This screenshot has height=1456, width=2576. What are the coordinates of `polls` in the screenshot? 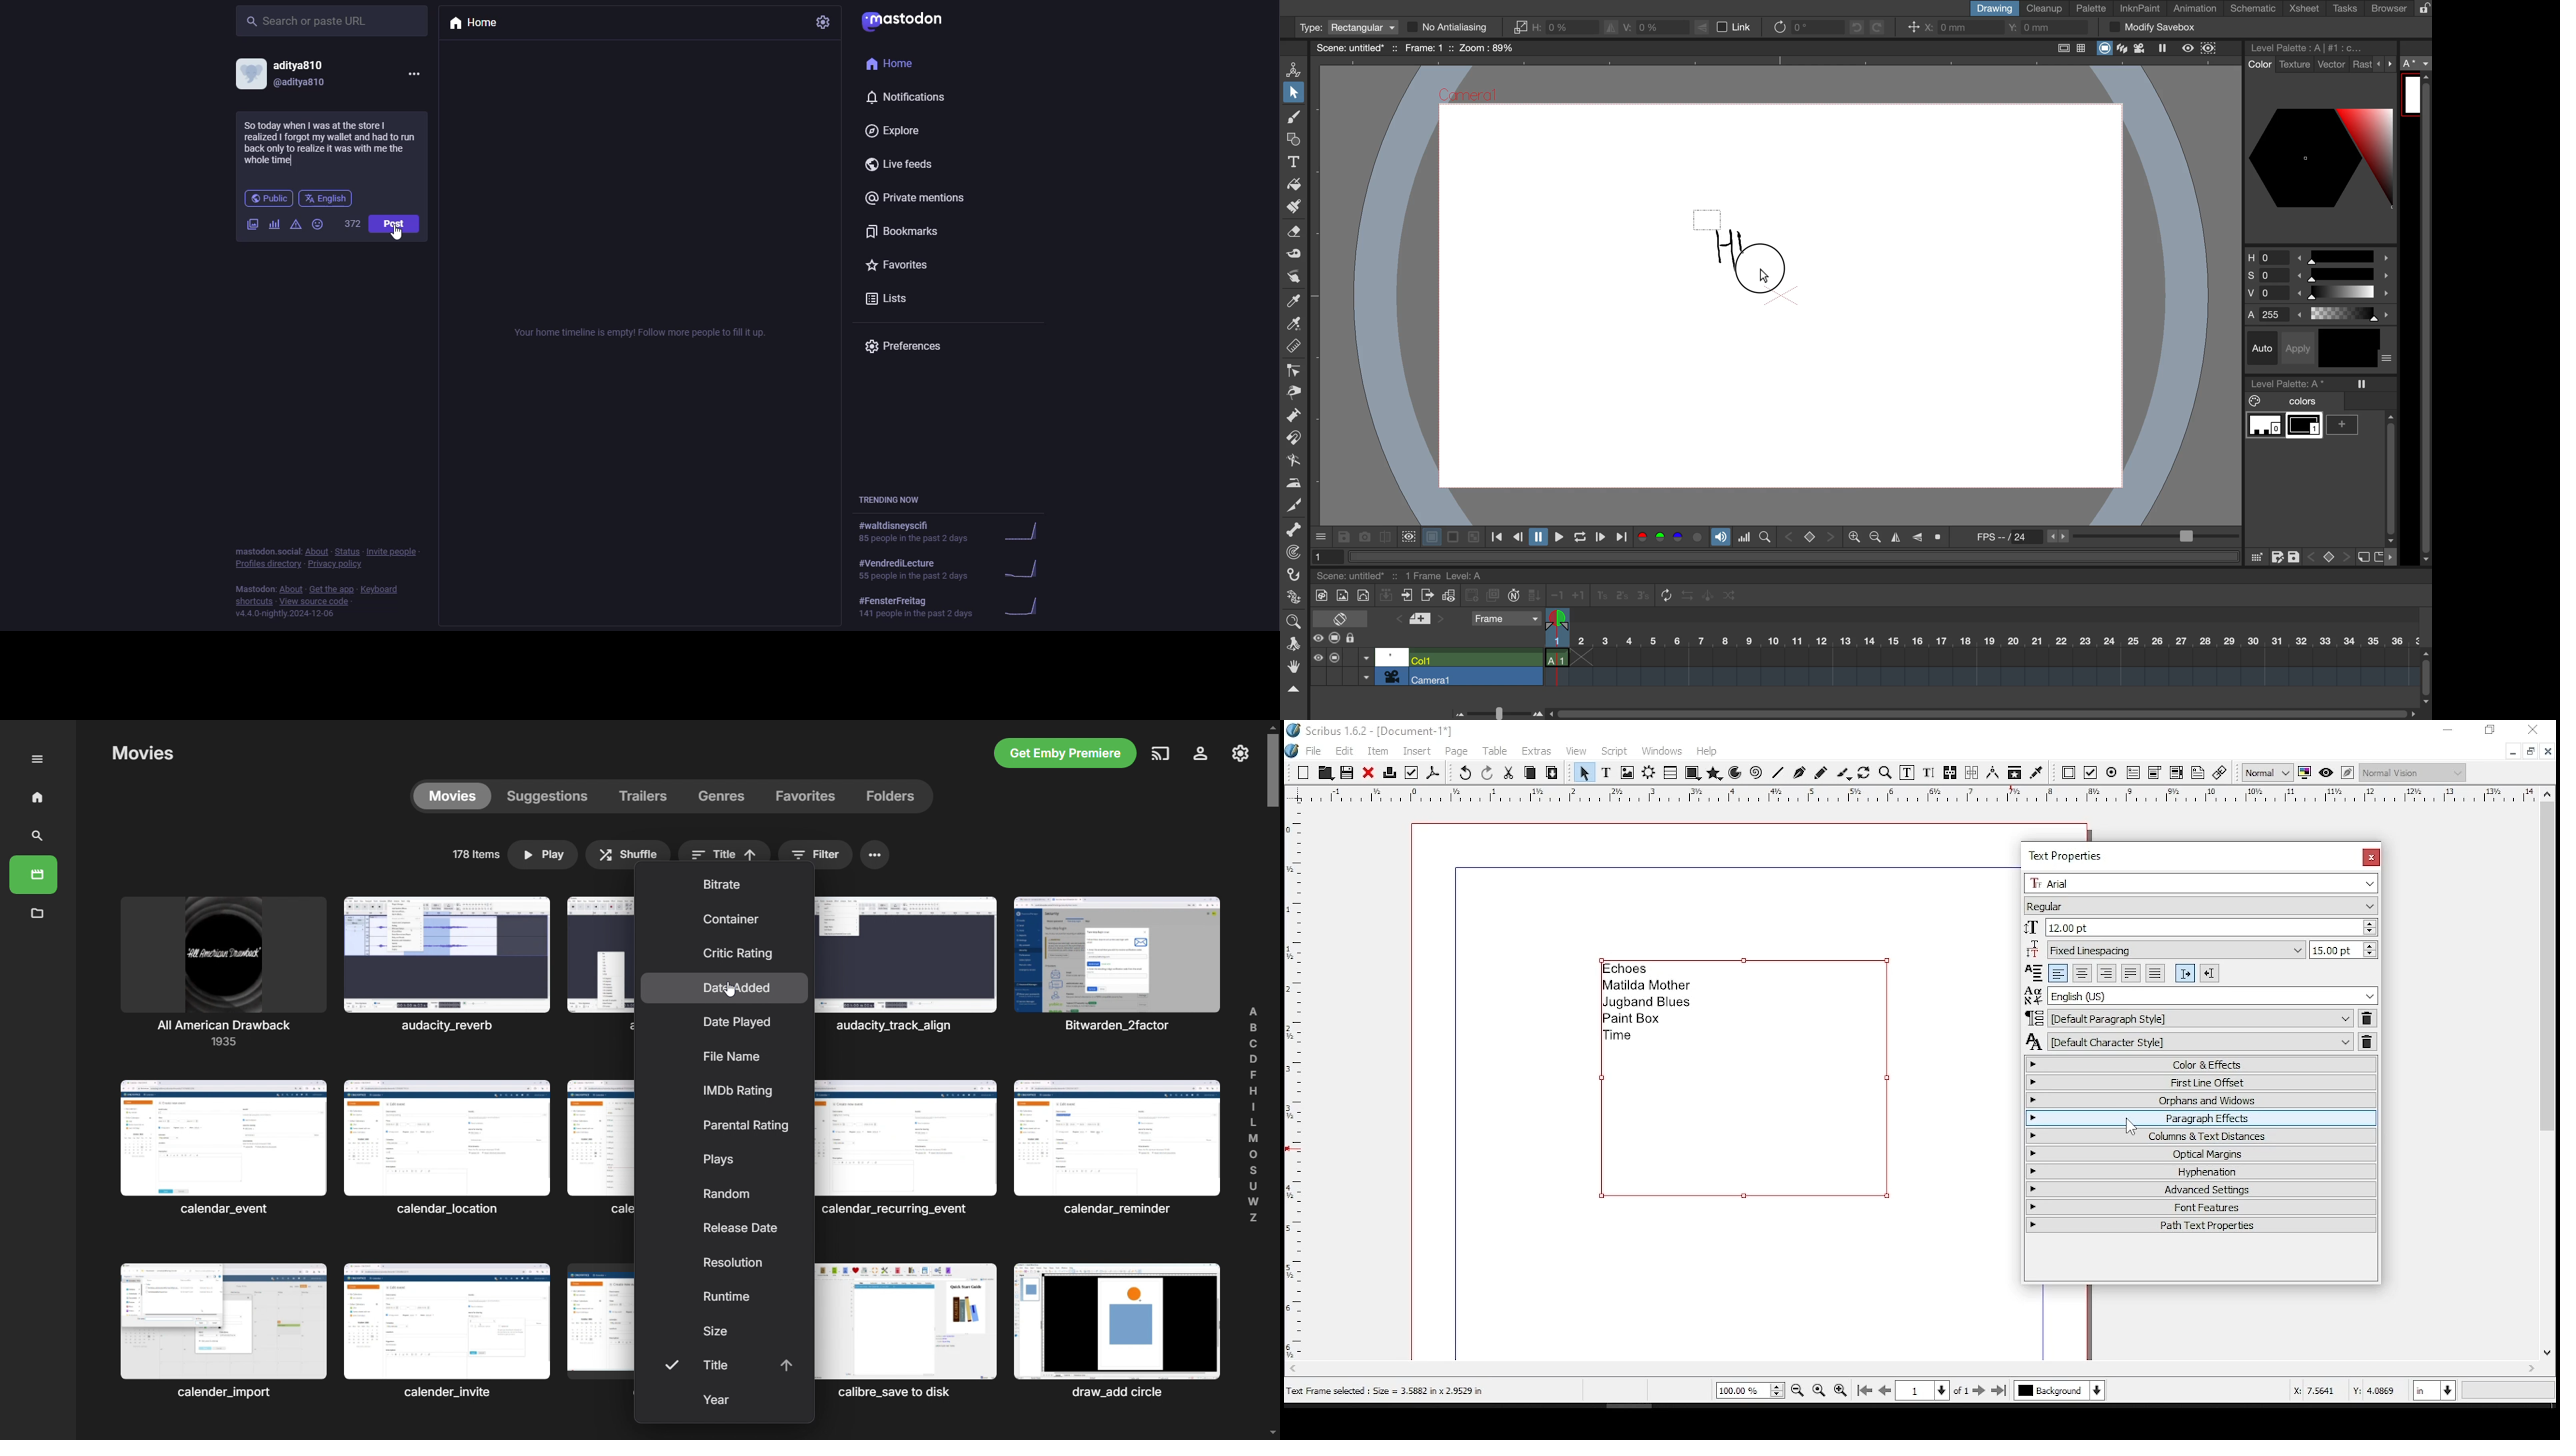 It's located at (274, 225).